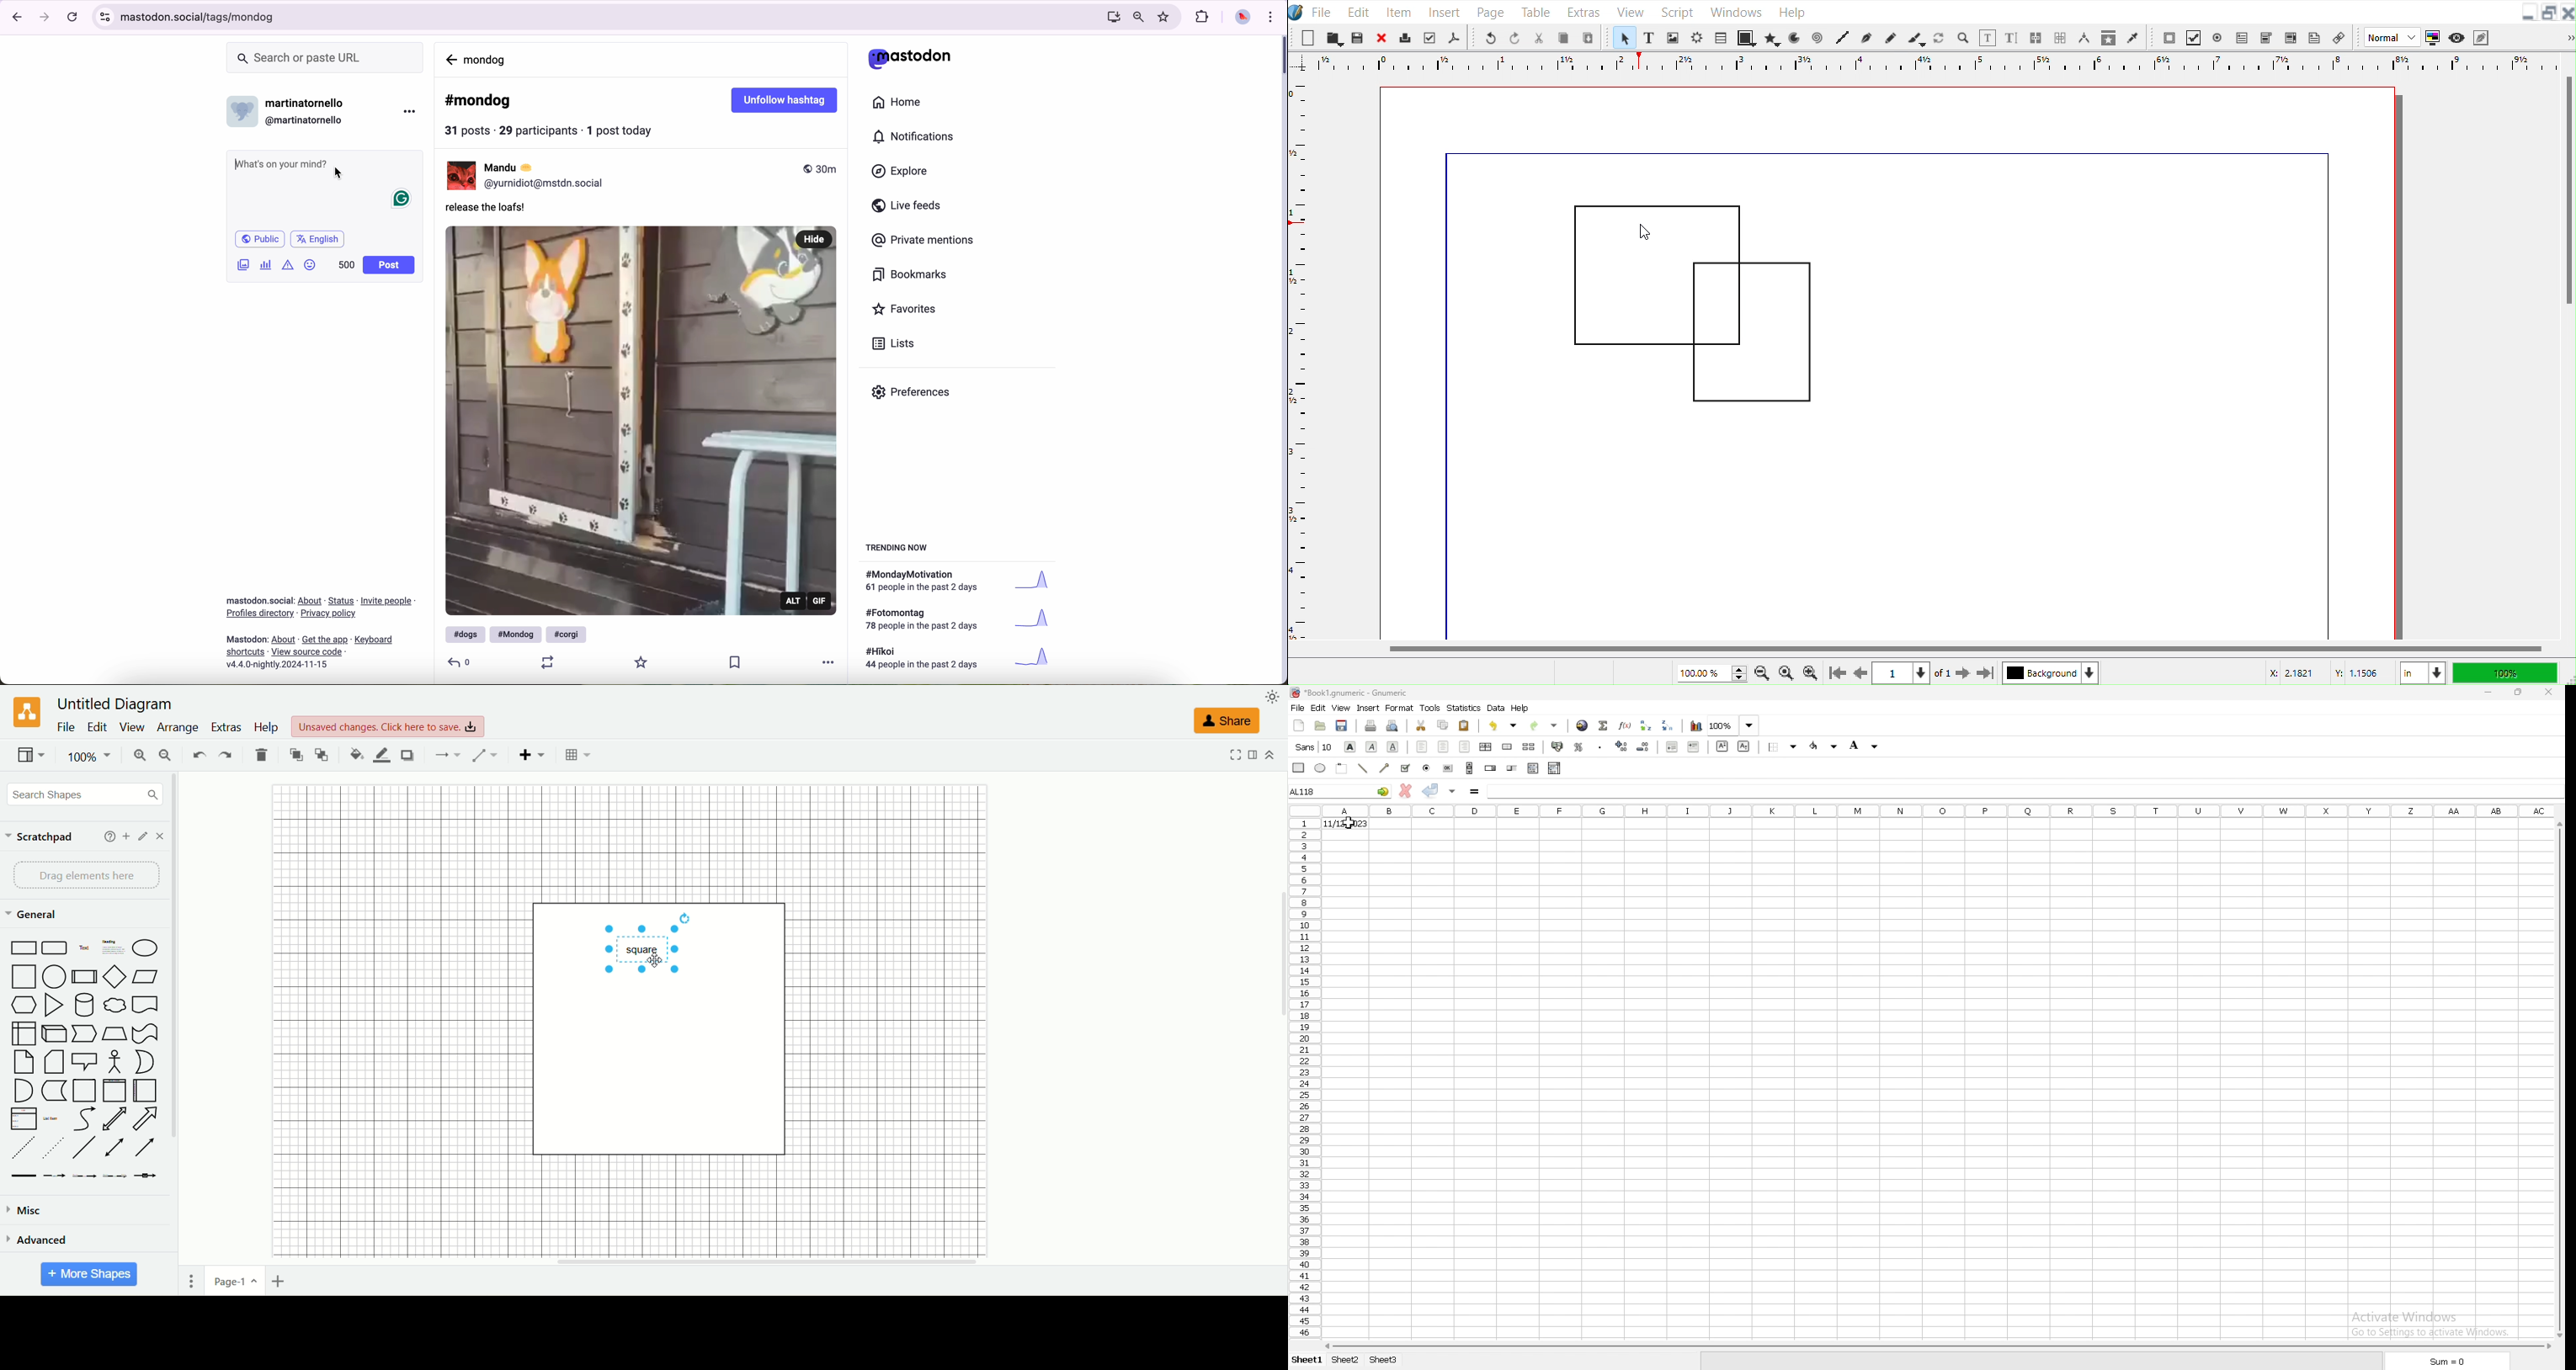 The image size is (2576, 1372). Describe the element at coordinates (408, 755) in the screenshot. I see `shadow` at that location.